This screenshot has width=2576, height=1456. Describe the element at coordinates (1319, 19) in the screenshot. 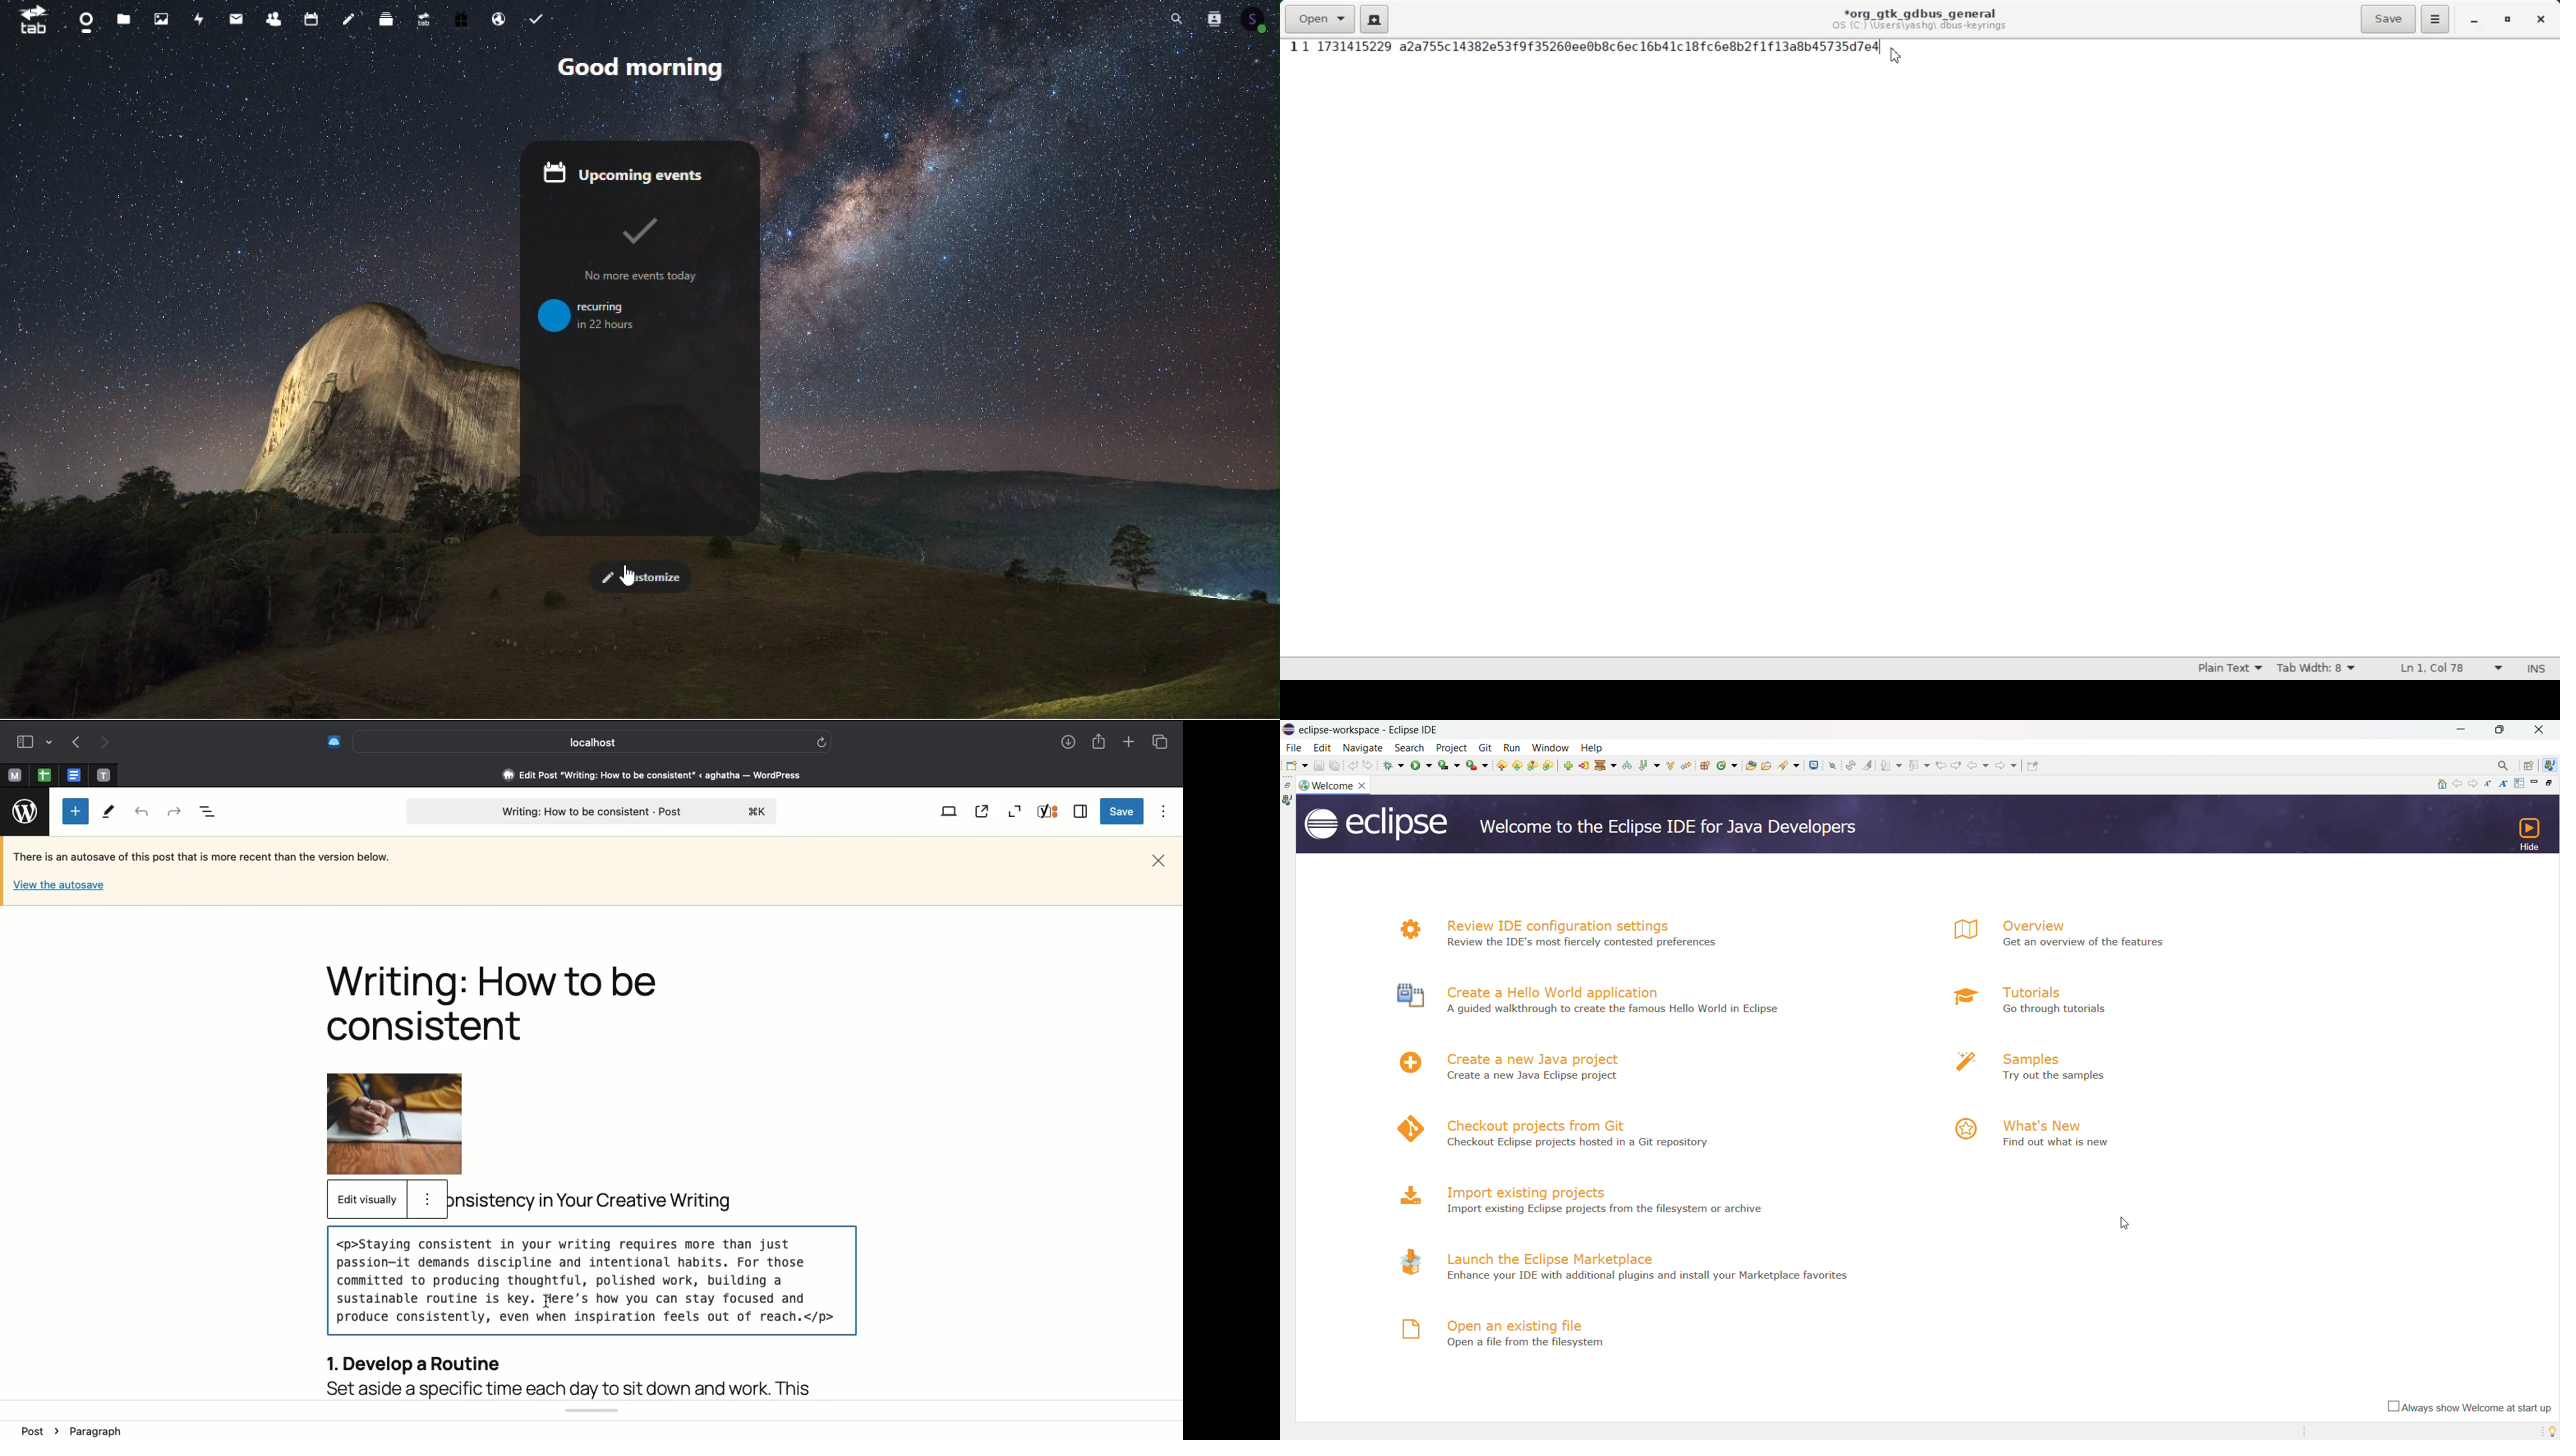

I see `Open a file` at that location.